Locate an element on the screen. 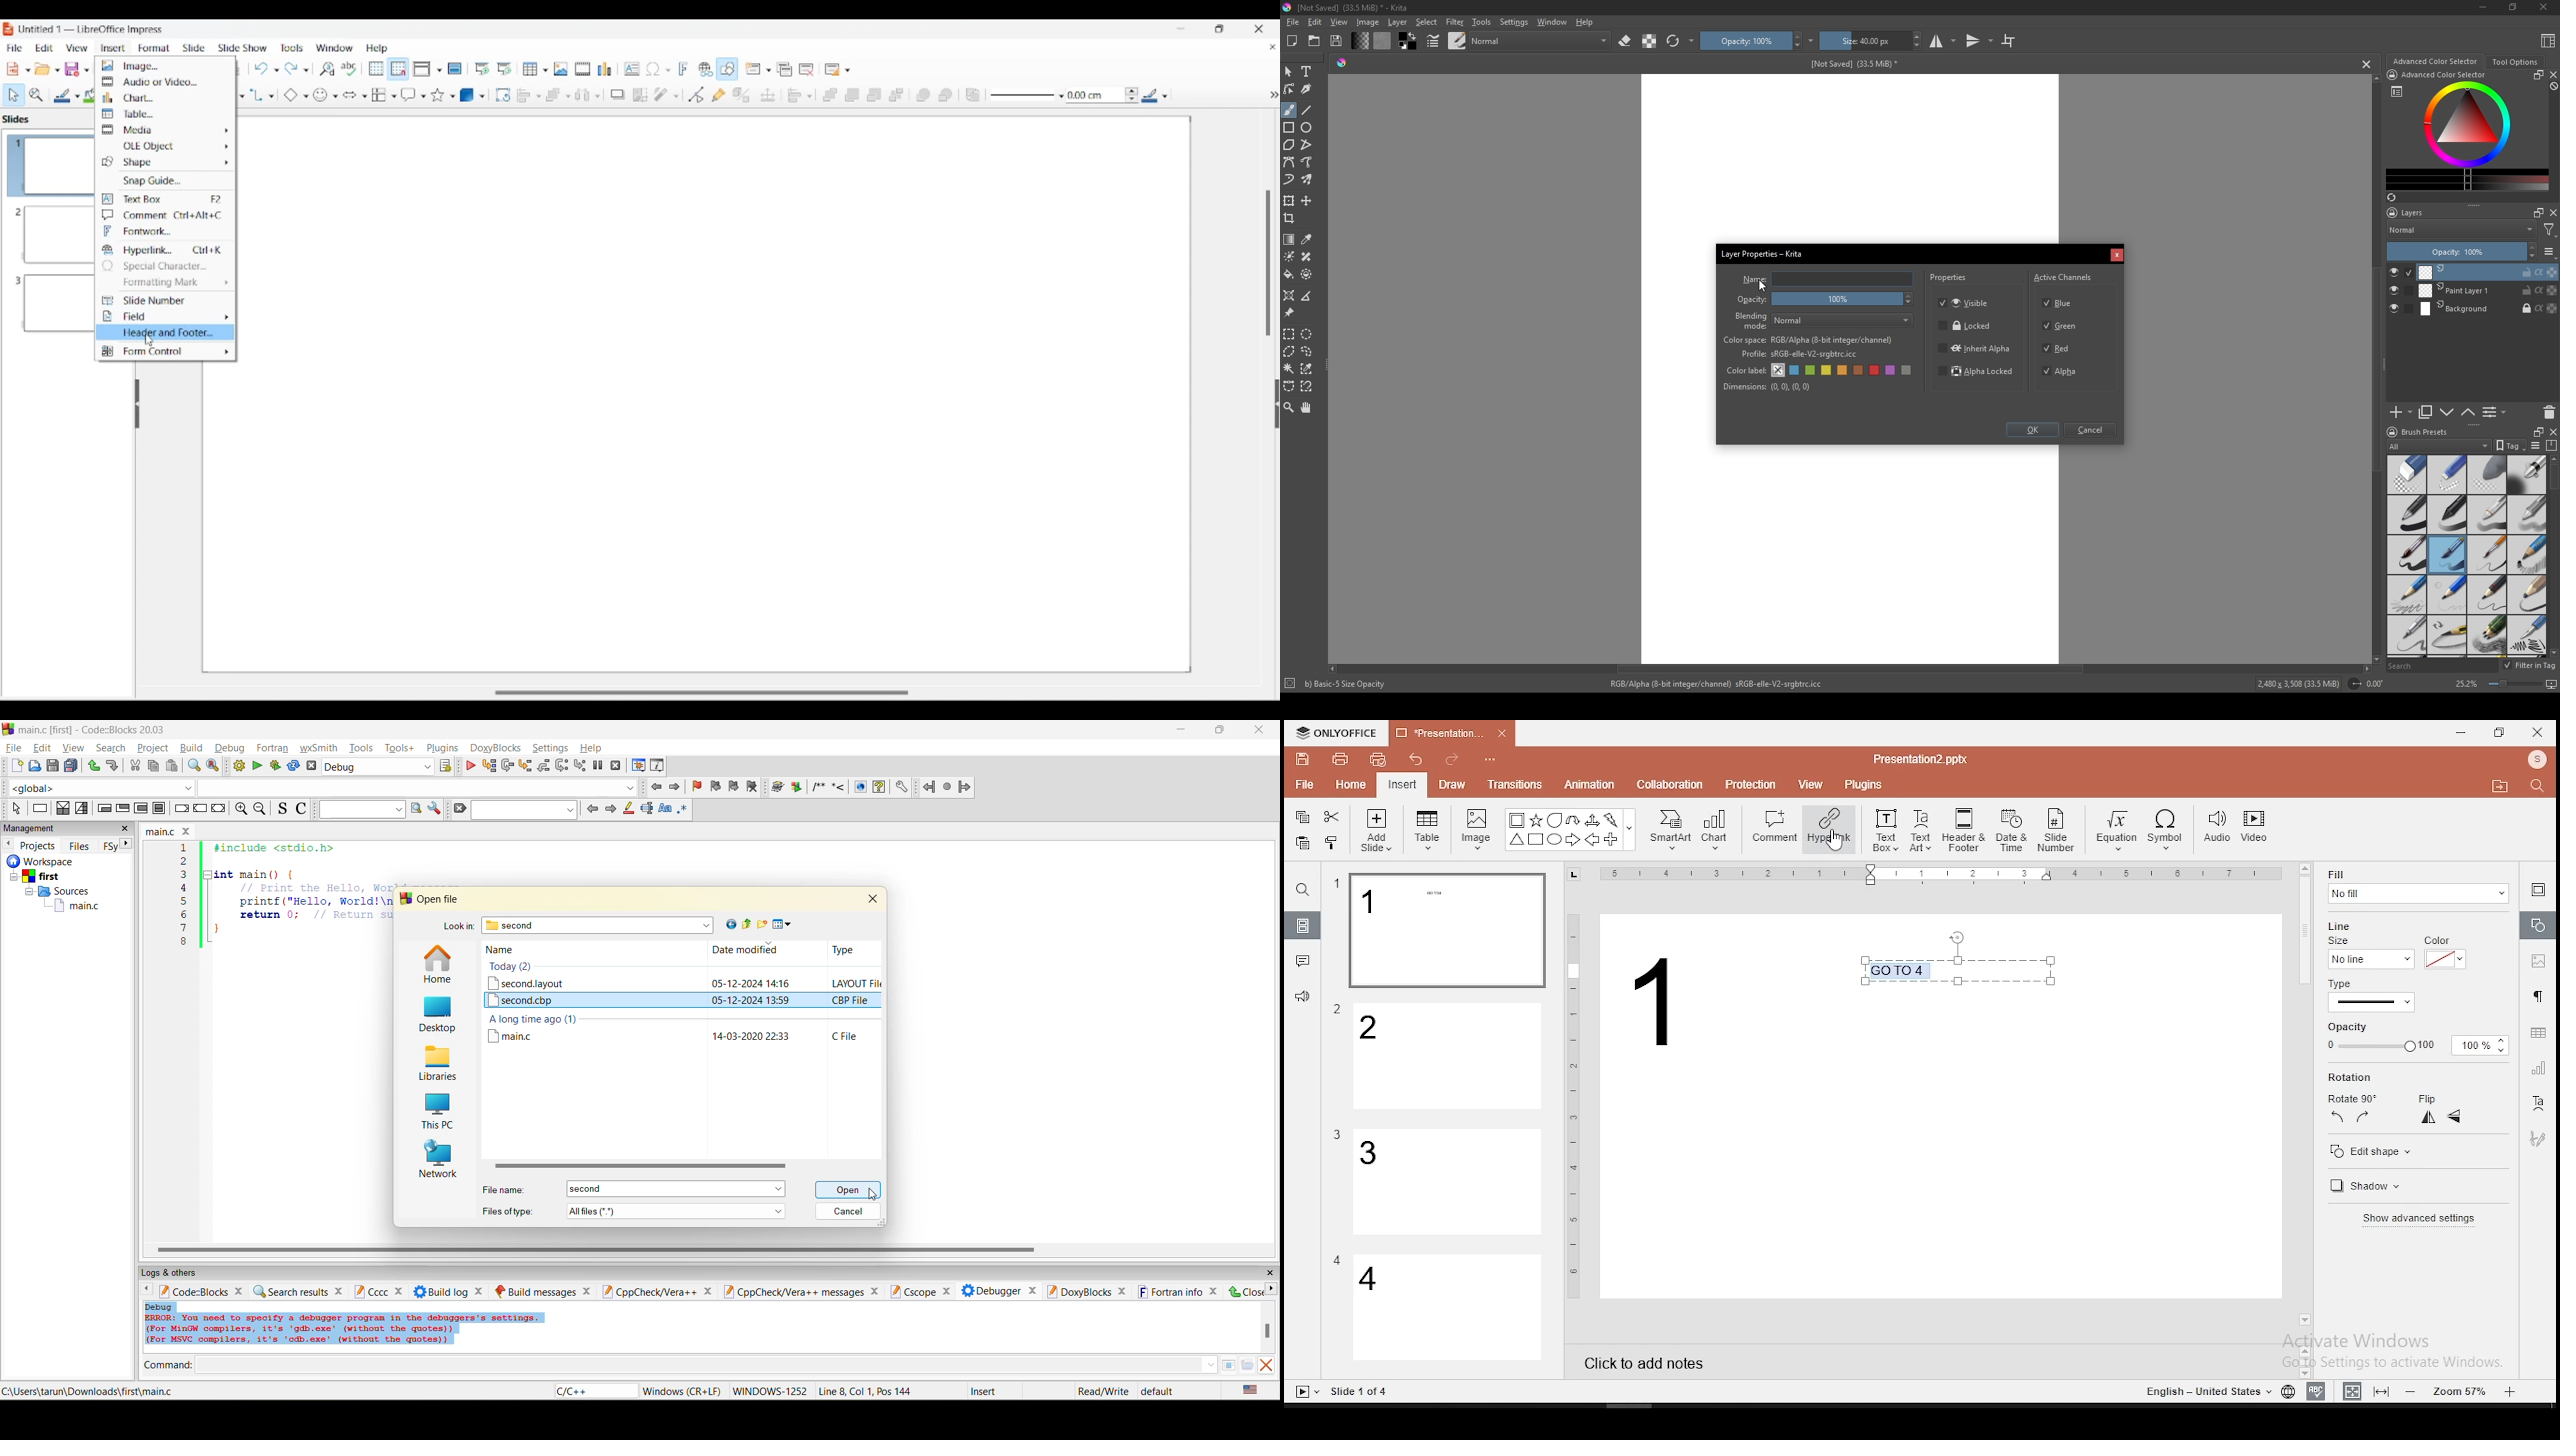 Image resolution: width=2576 pixels, height=1456 pixels. text art tool is located at coordinates (2537, 1104).